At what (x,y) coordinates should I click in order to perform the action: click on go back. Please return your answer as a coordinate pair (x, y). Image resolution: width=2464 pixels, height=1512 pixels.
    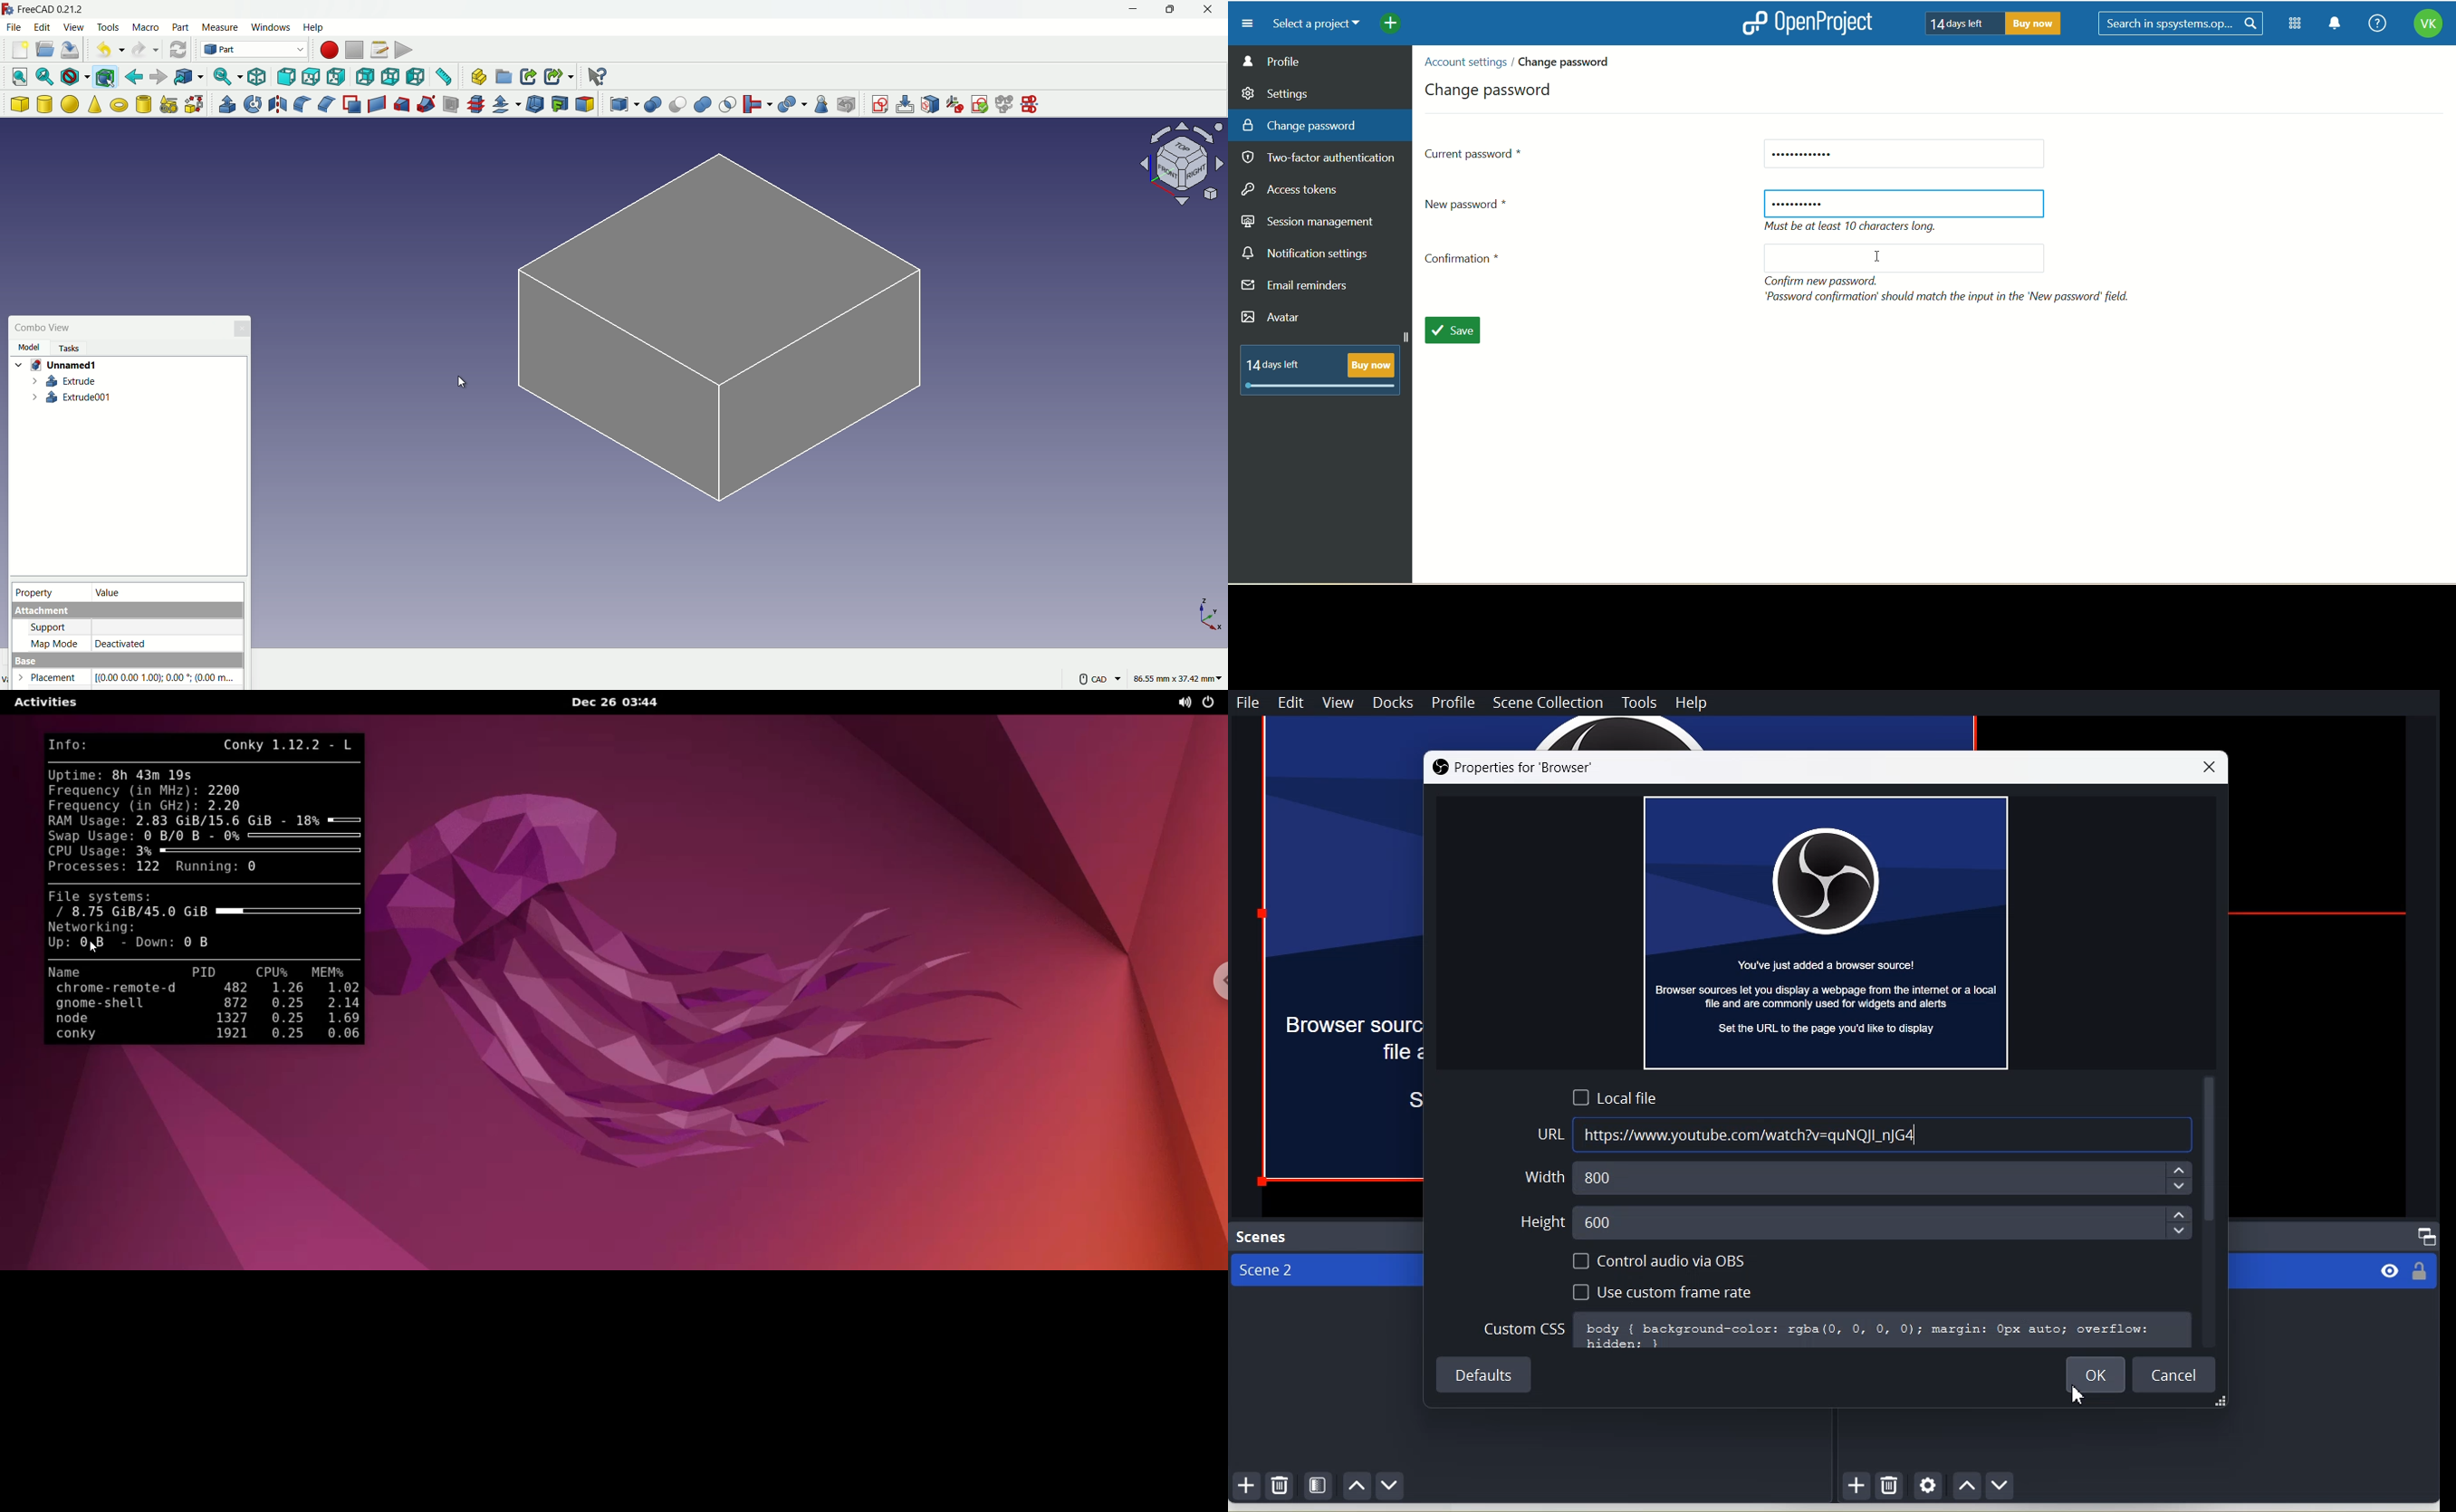
    Looking at the image, I should click on (134, 77).